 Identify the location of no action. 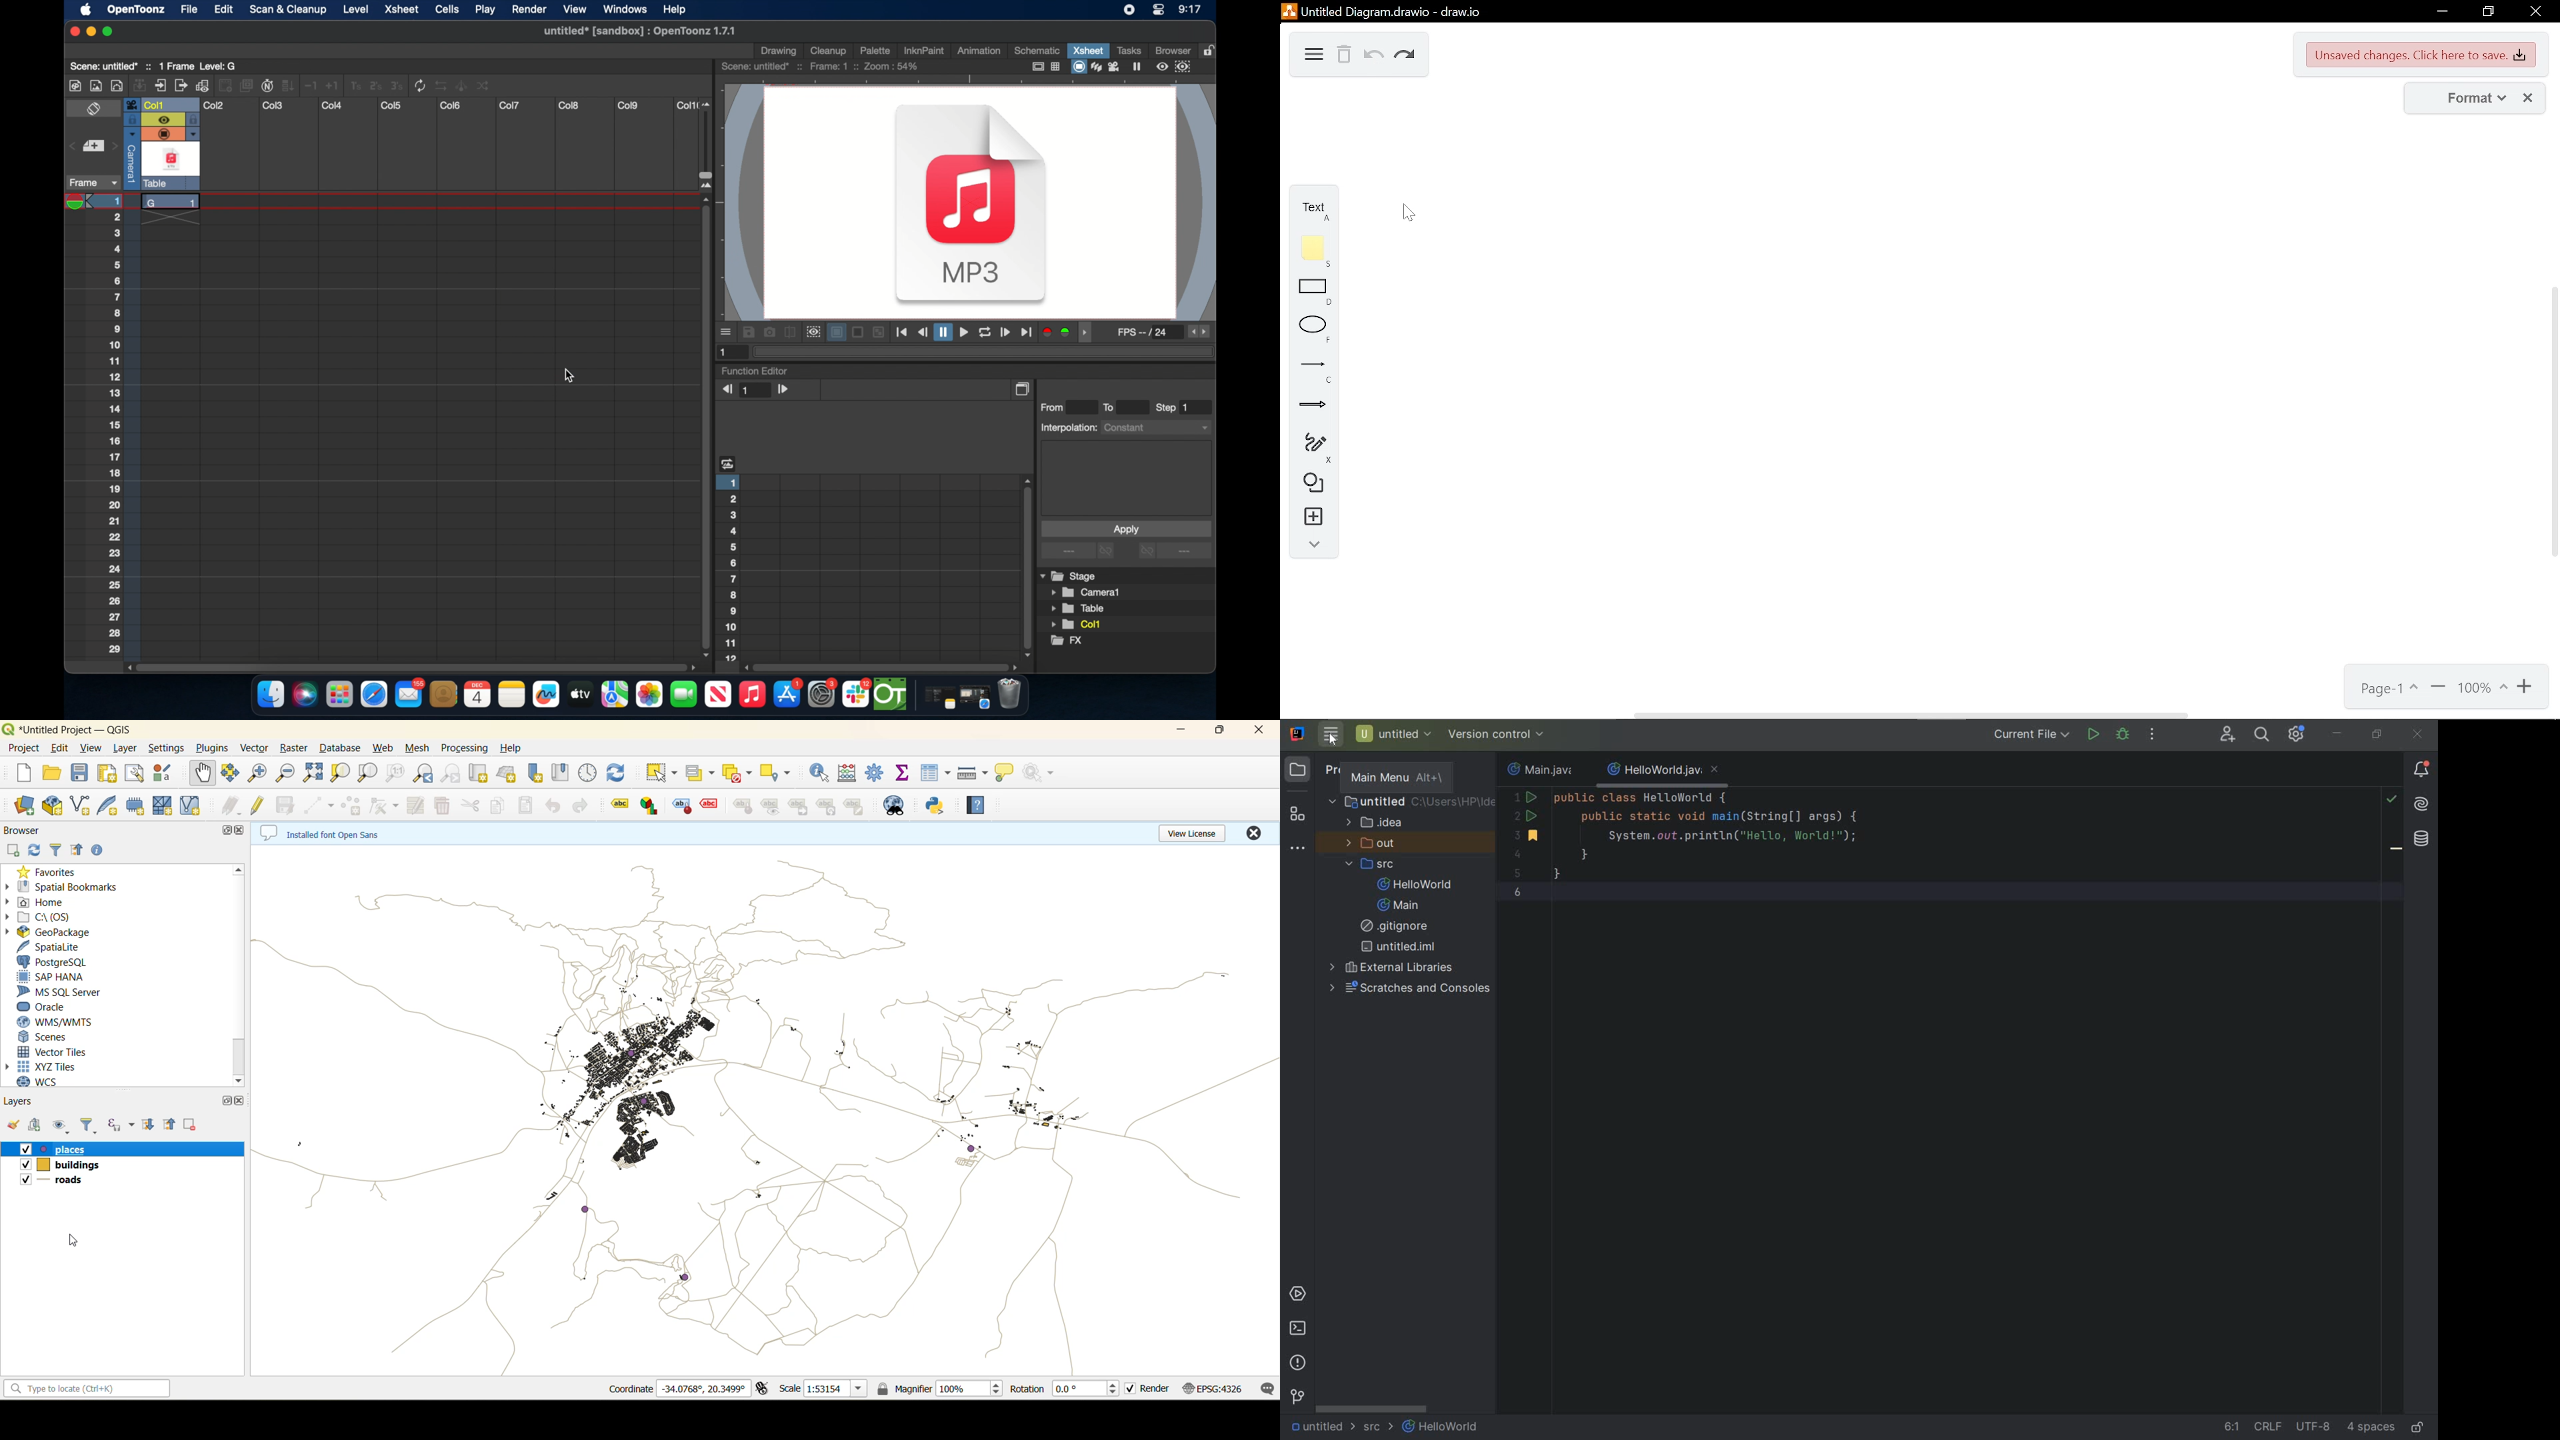
(1041, 773).